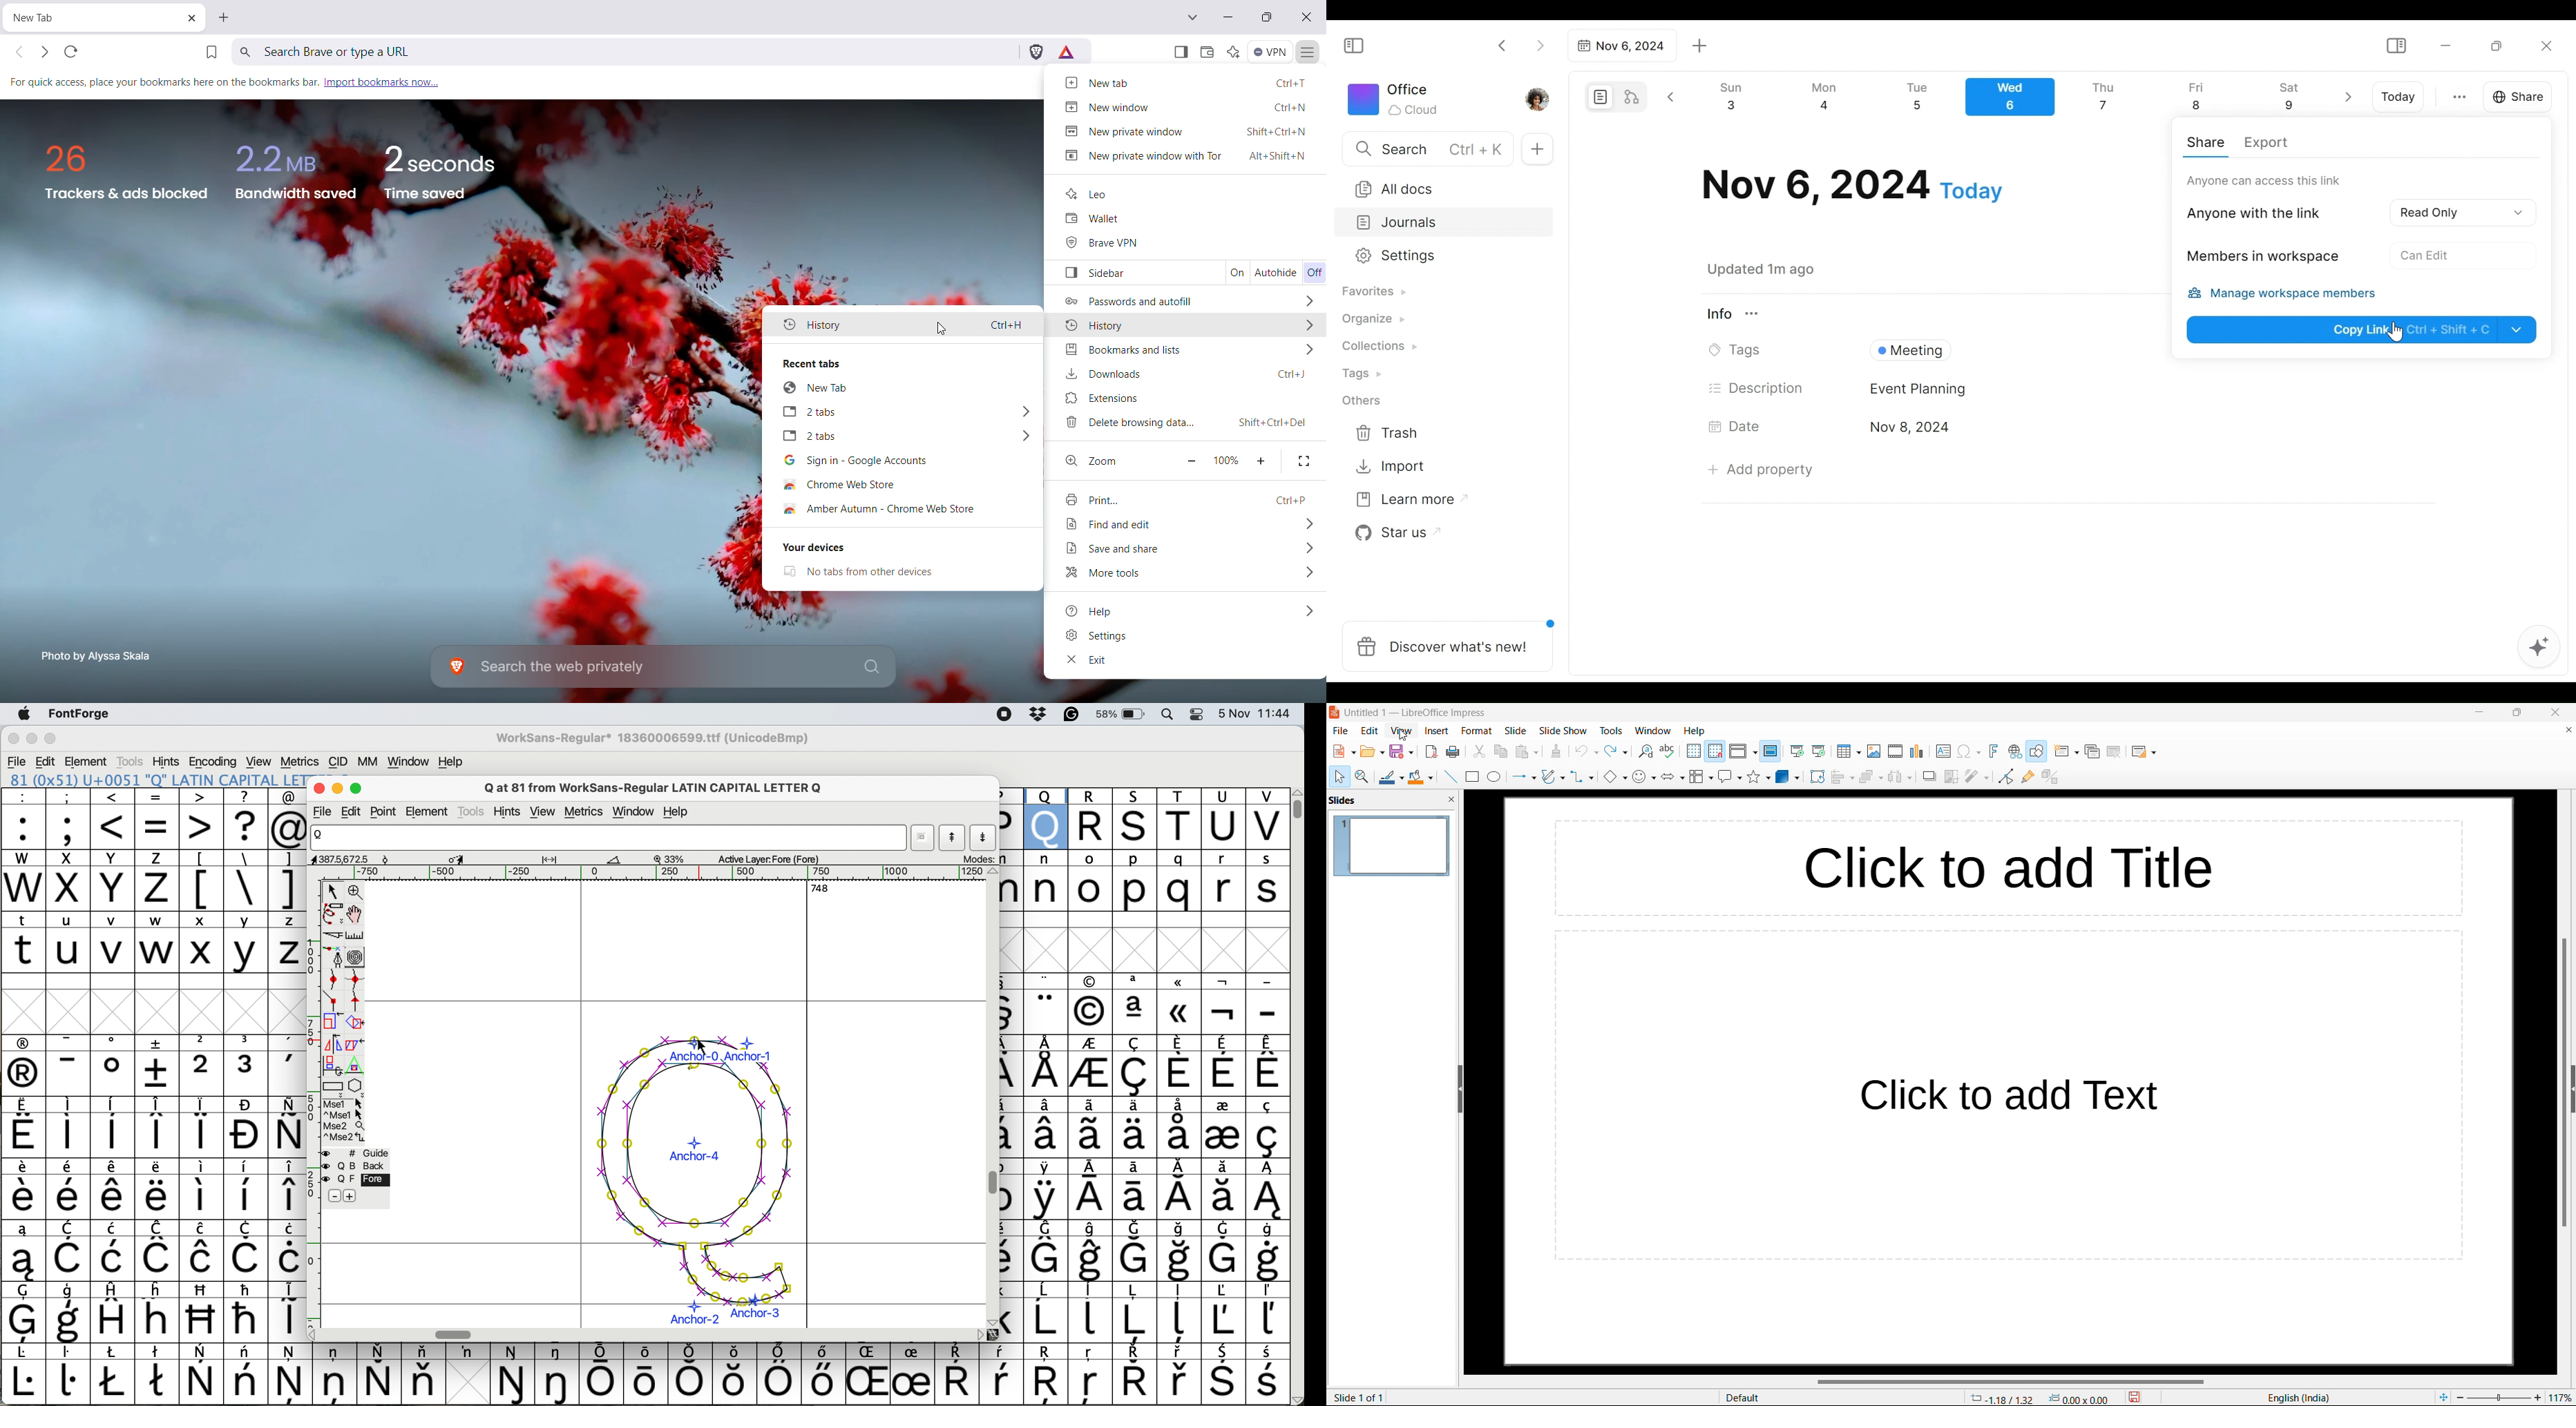  Describe the element at coordinates (2011, 1382) in the screenshot. I see `horizontal scrollbar` at that location.